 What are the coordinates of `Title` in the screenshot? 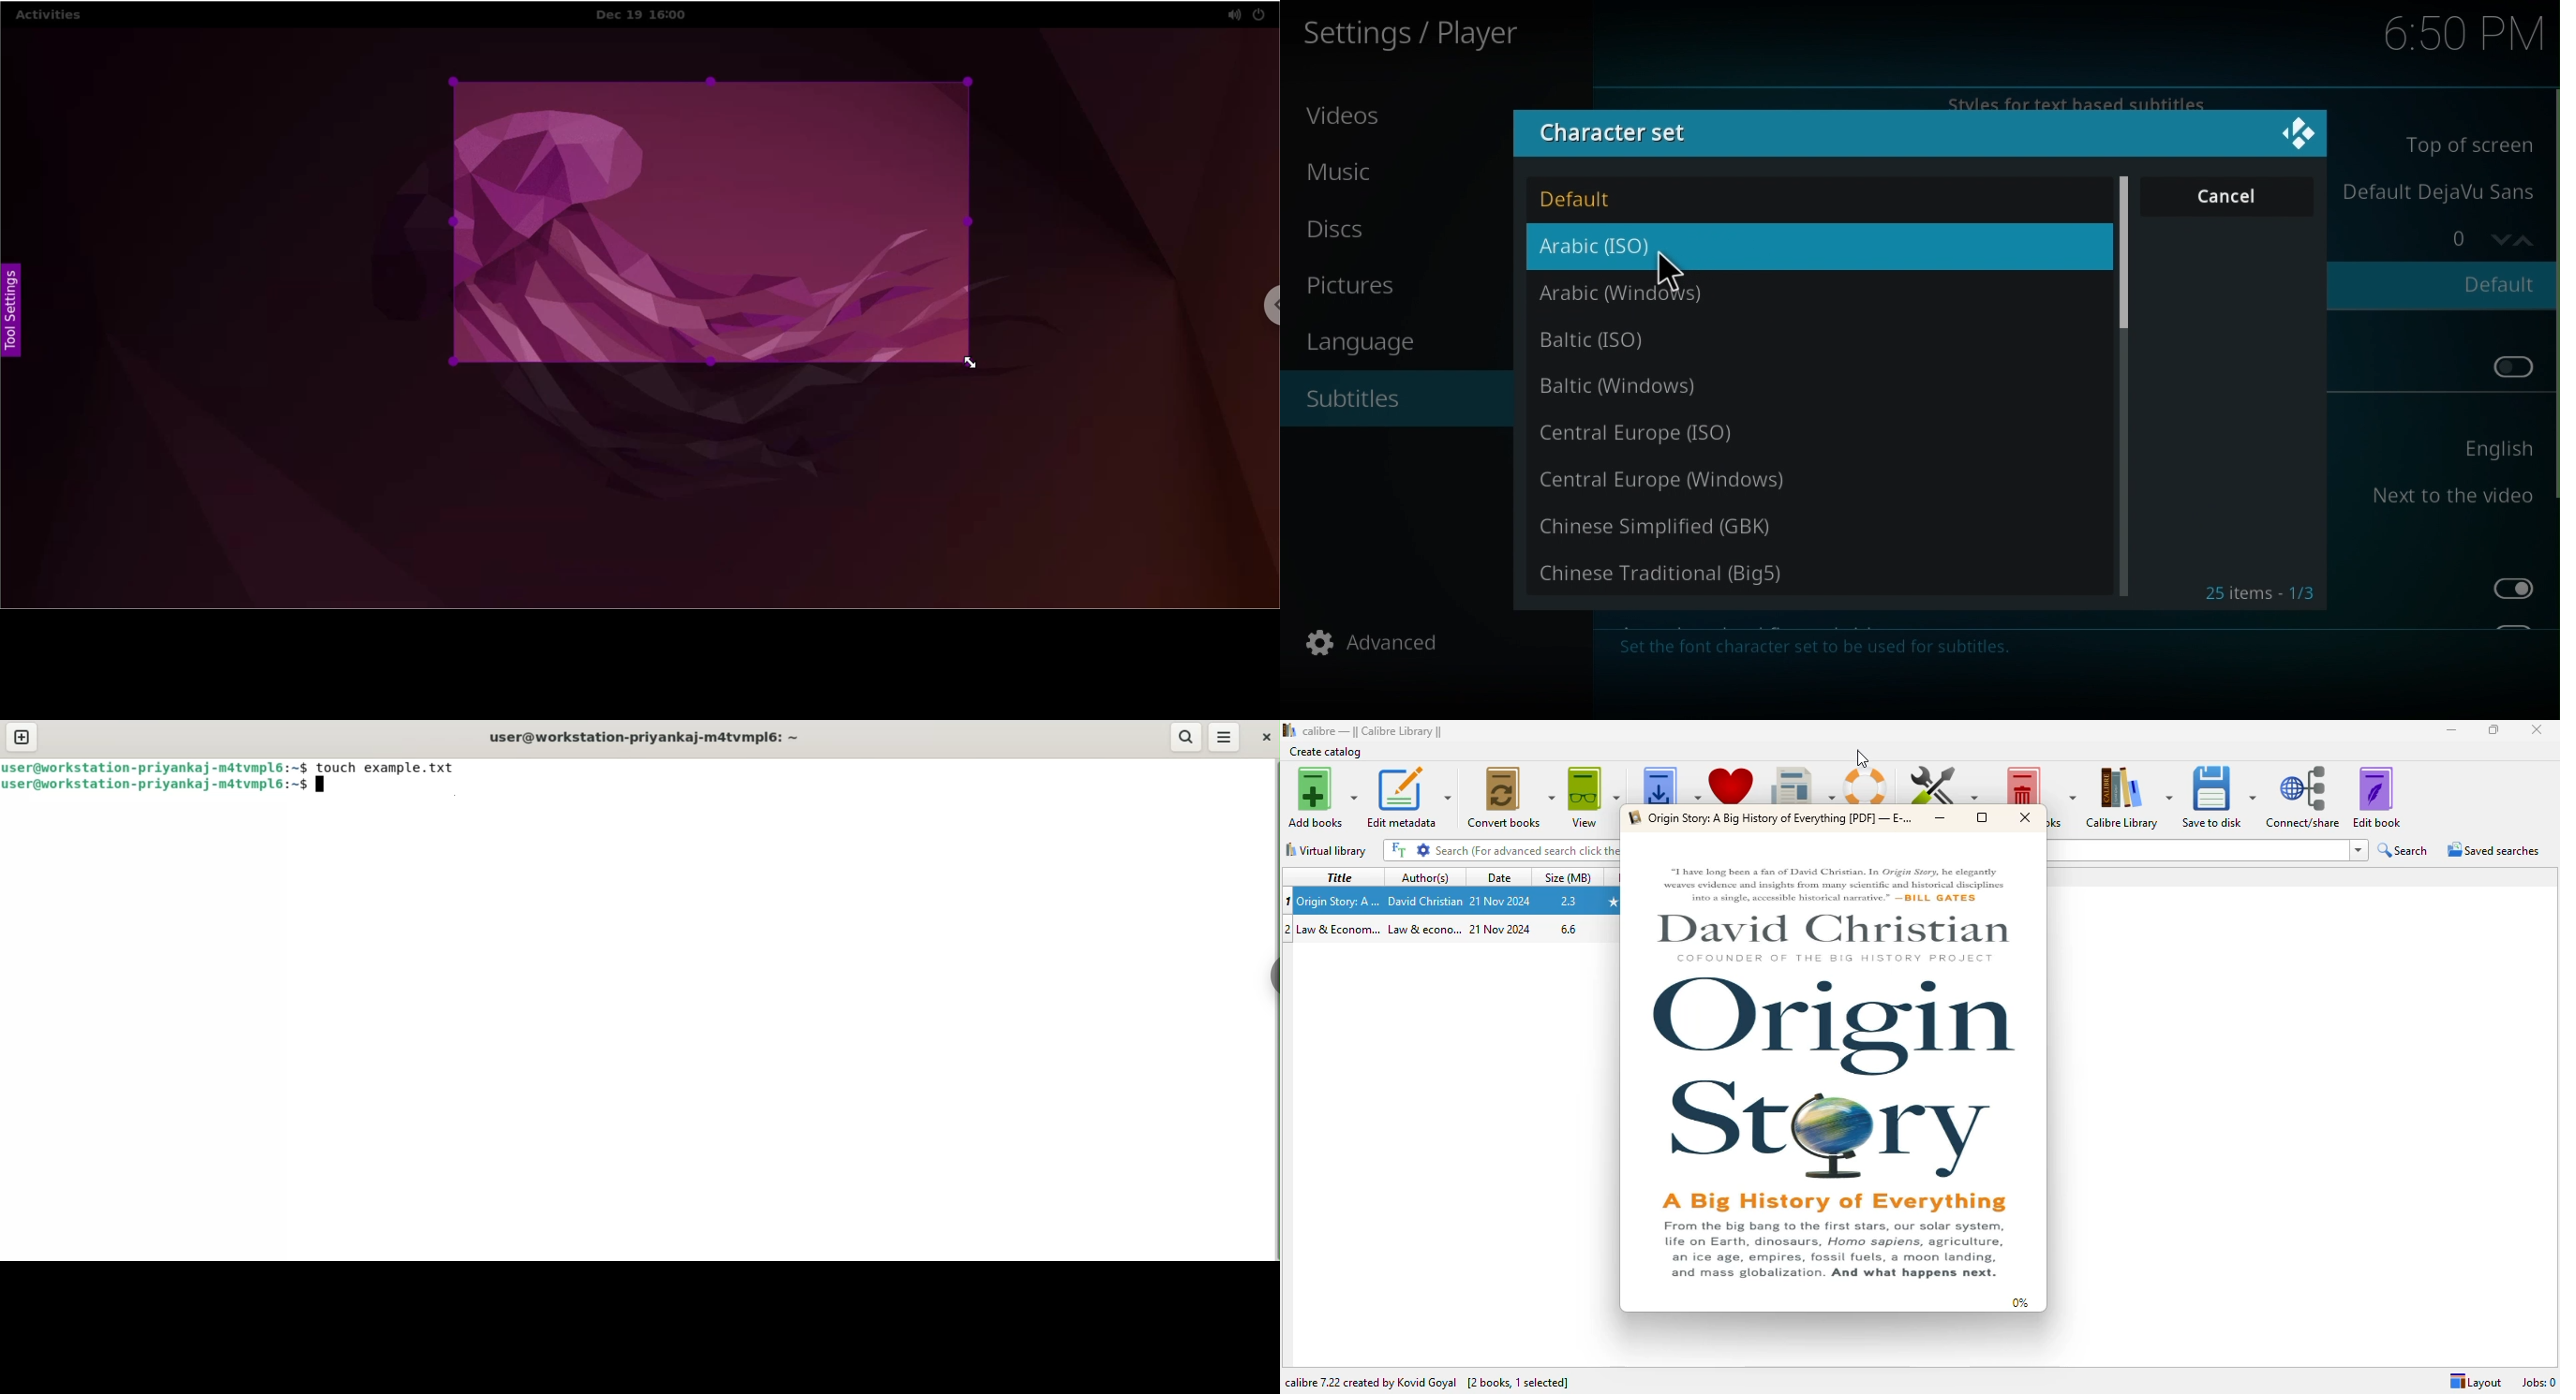 It's located at (1340, 900).